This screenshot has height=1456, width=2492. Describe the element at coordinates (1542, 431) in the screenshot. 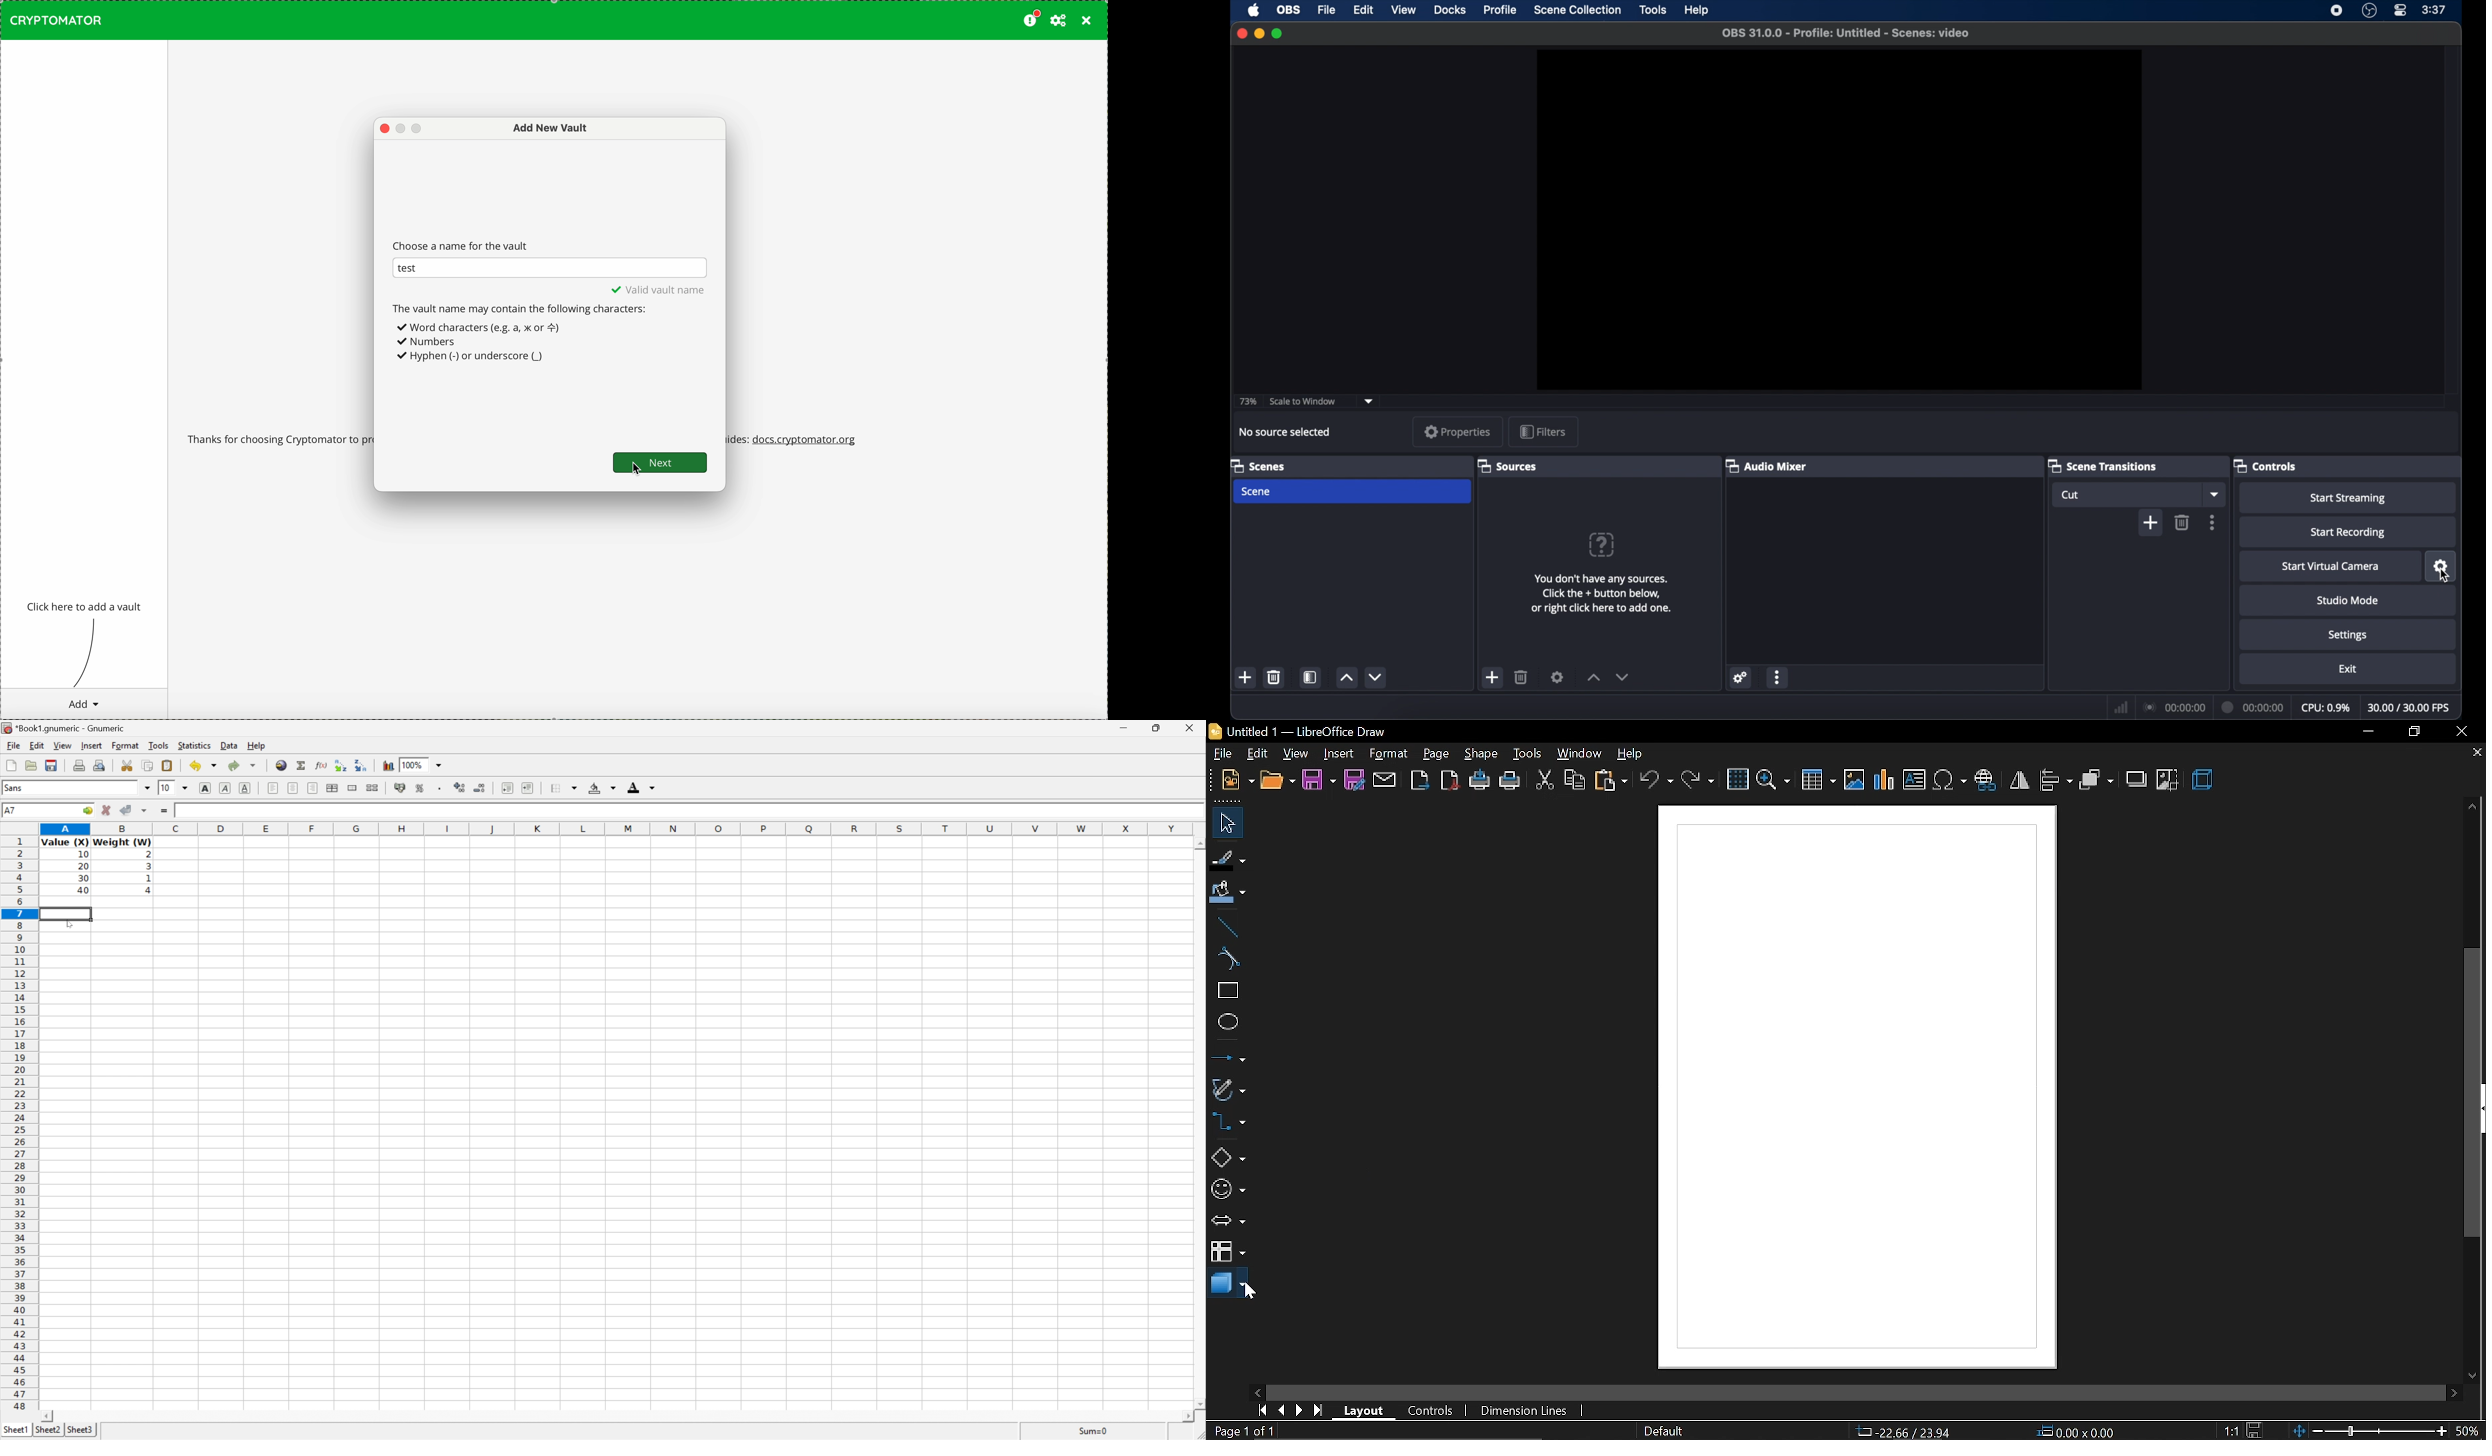

I see `filters` at that location.